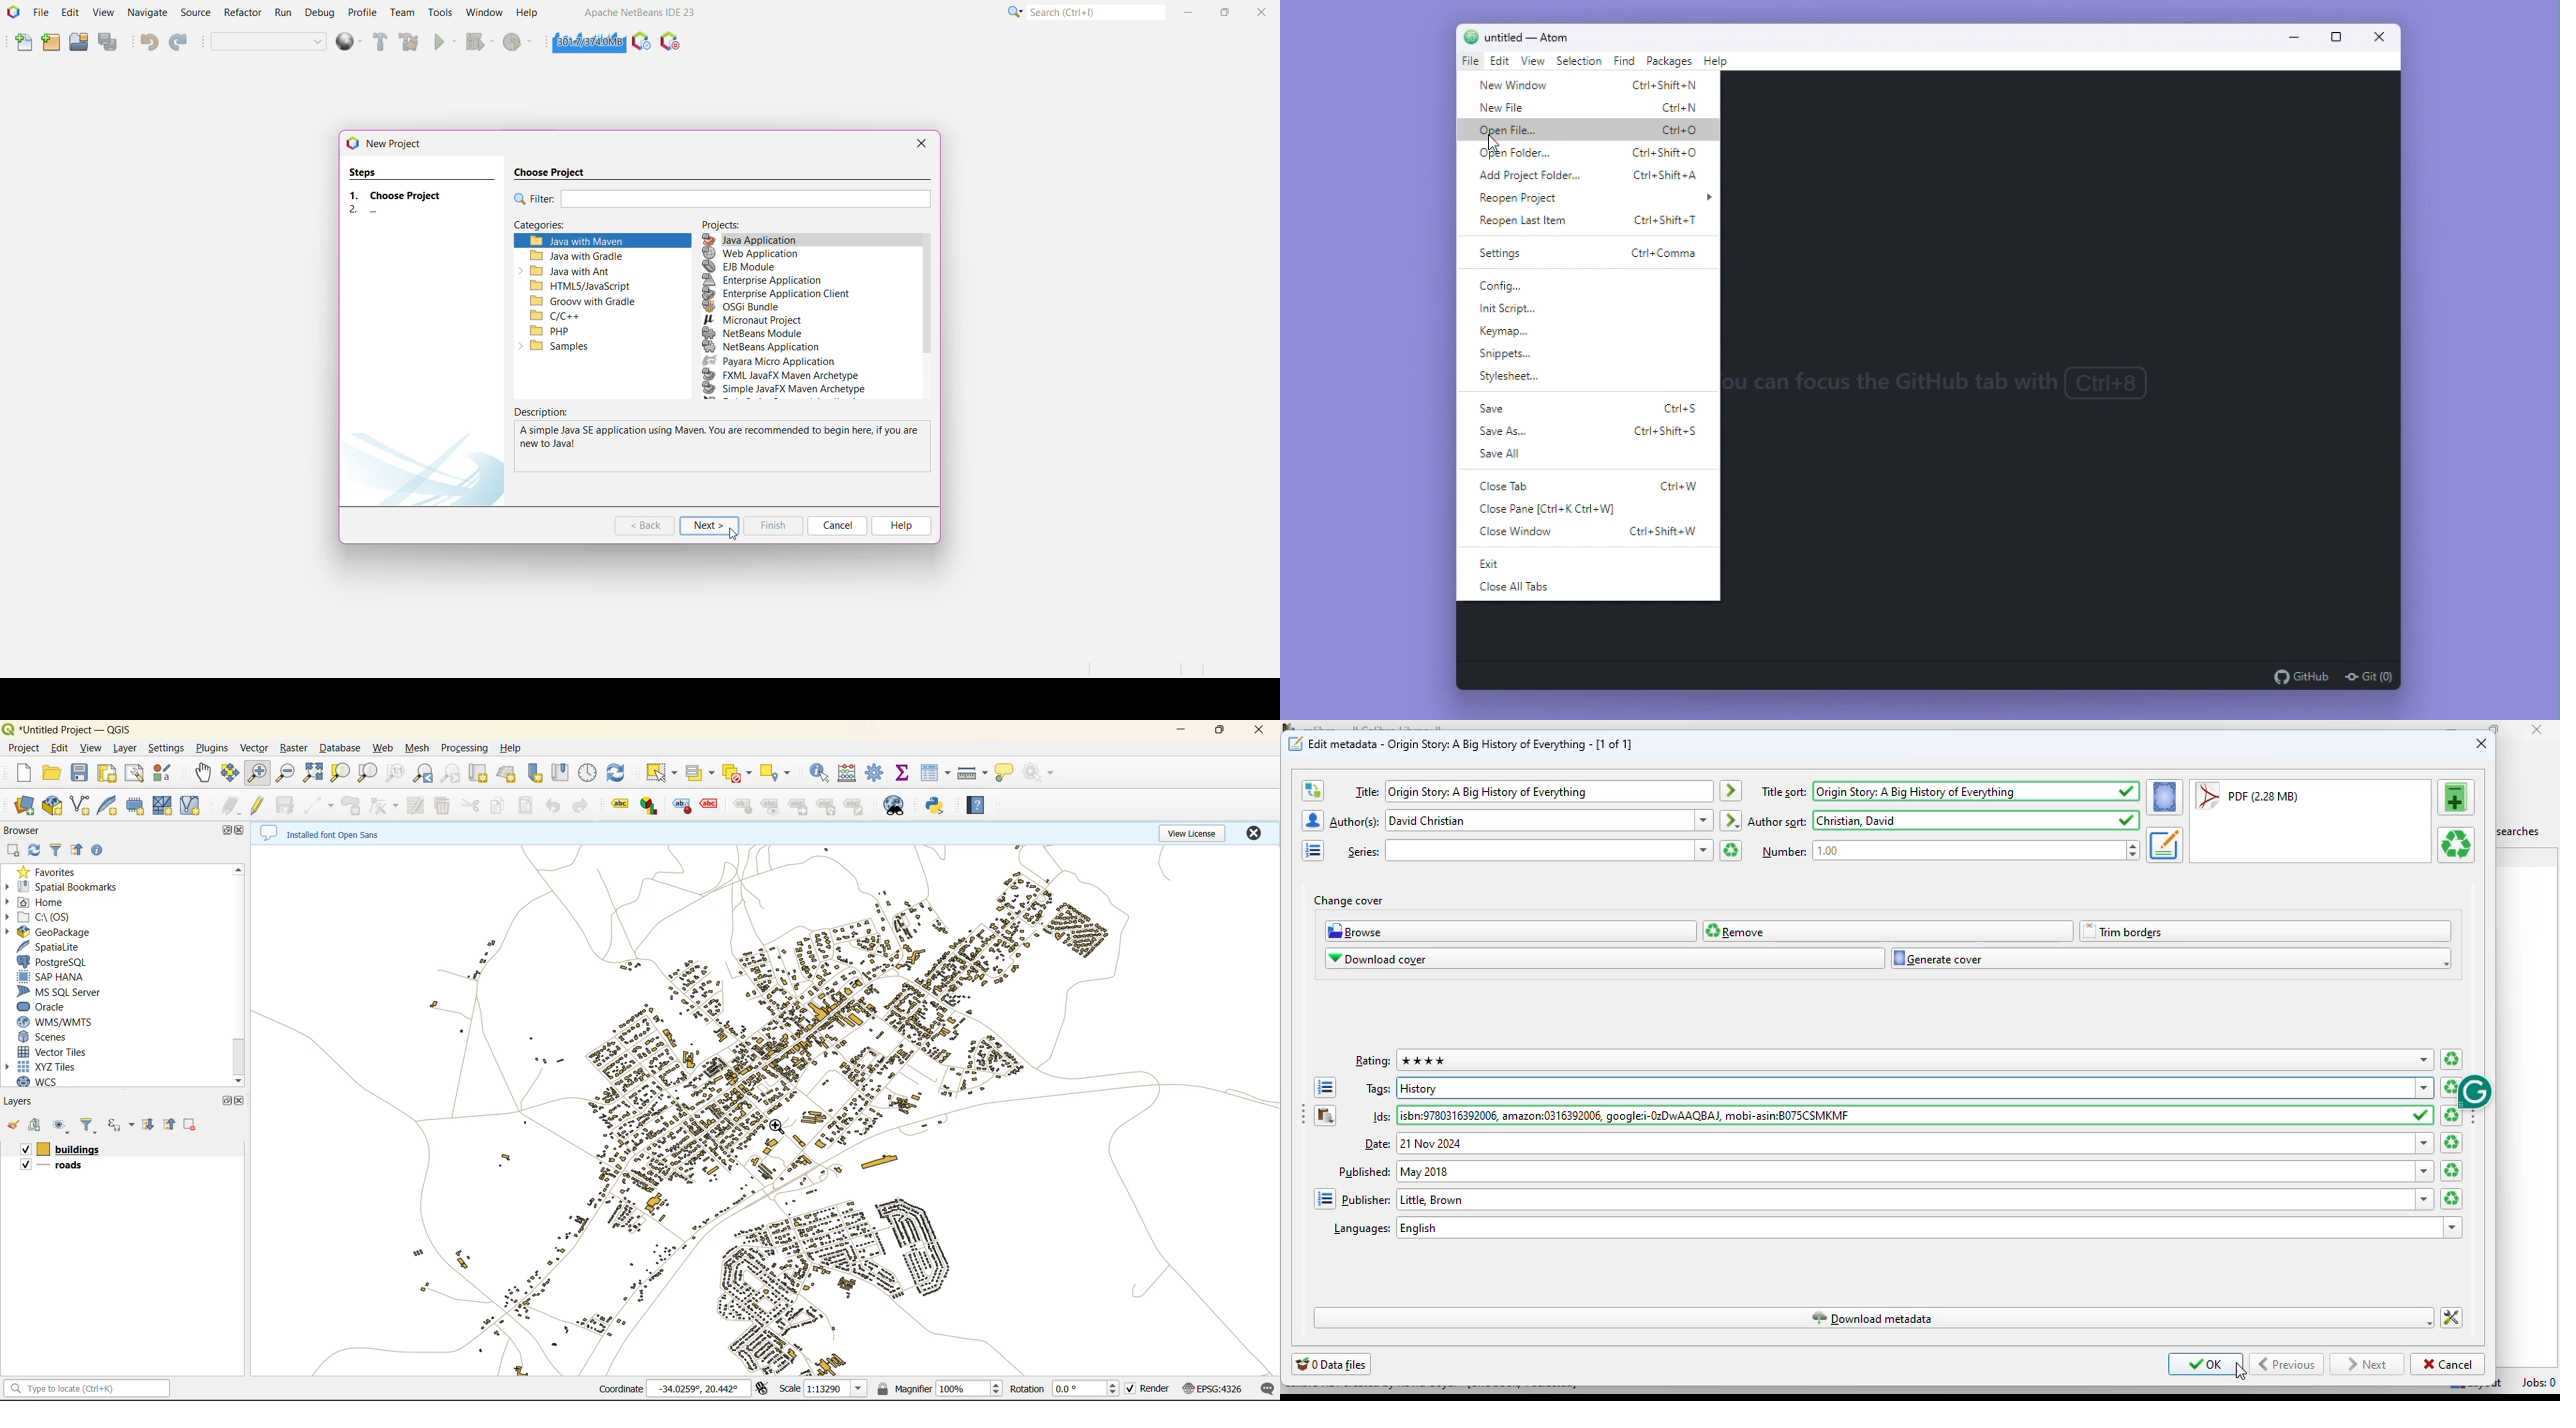 Image resolution: width=2576 pixels, height=1428 pixels. What do you see at coordinates (394, 773) in the screenshot?
I see `zoom native` at bounding box center [394, 773].